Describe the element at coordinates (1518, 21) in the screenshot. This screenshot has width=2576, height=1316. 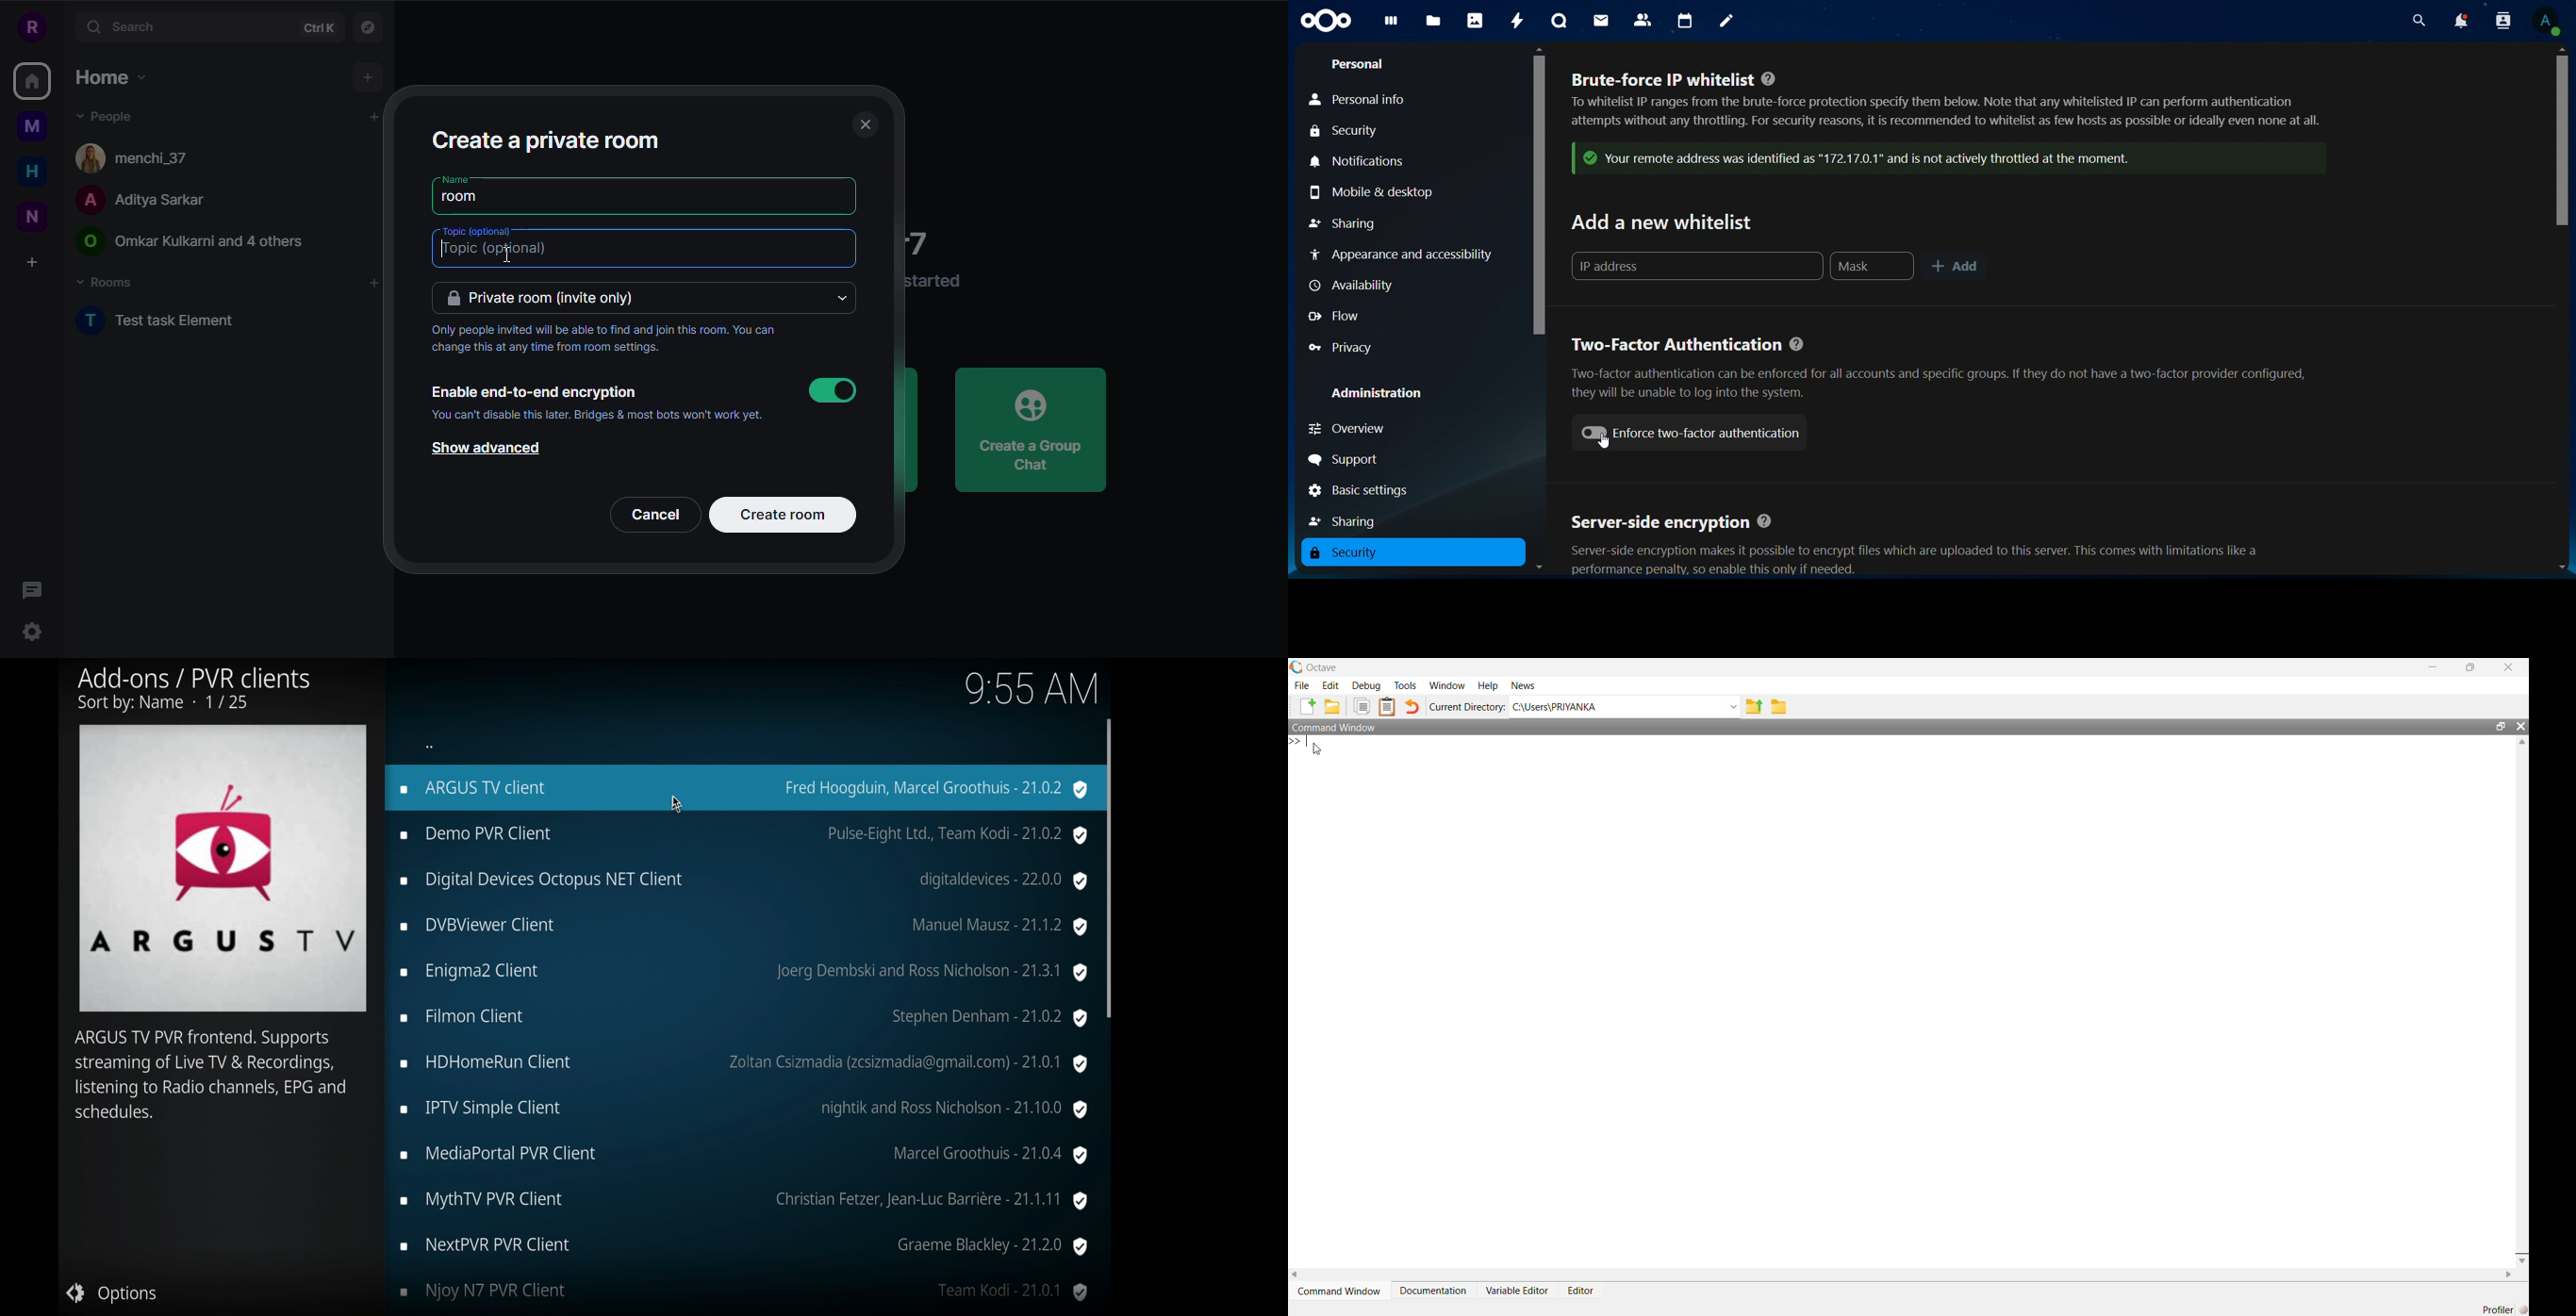
I see `activity` at that location.